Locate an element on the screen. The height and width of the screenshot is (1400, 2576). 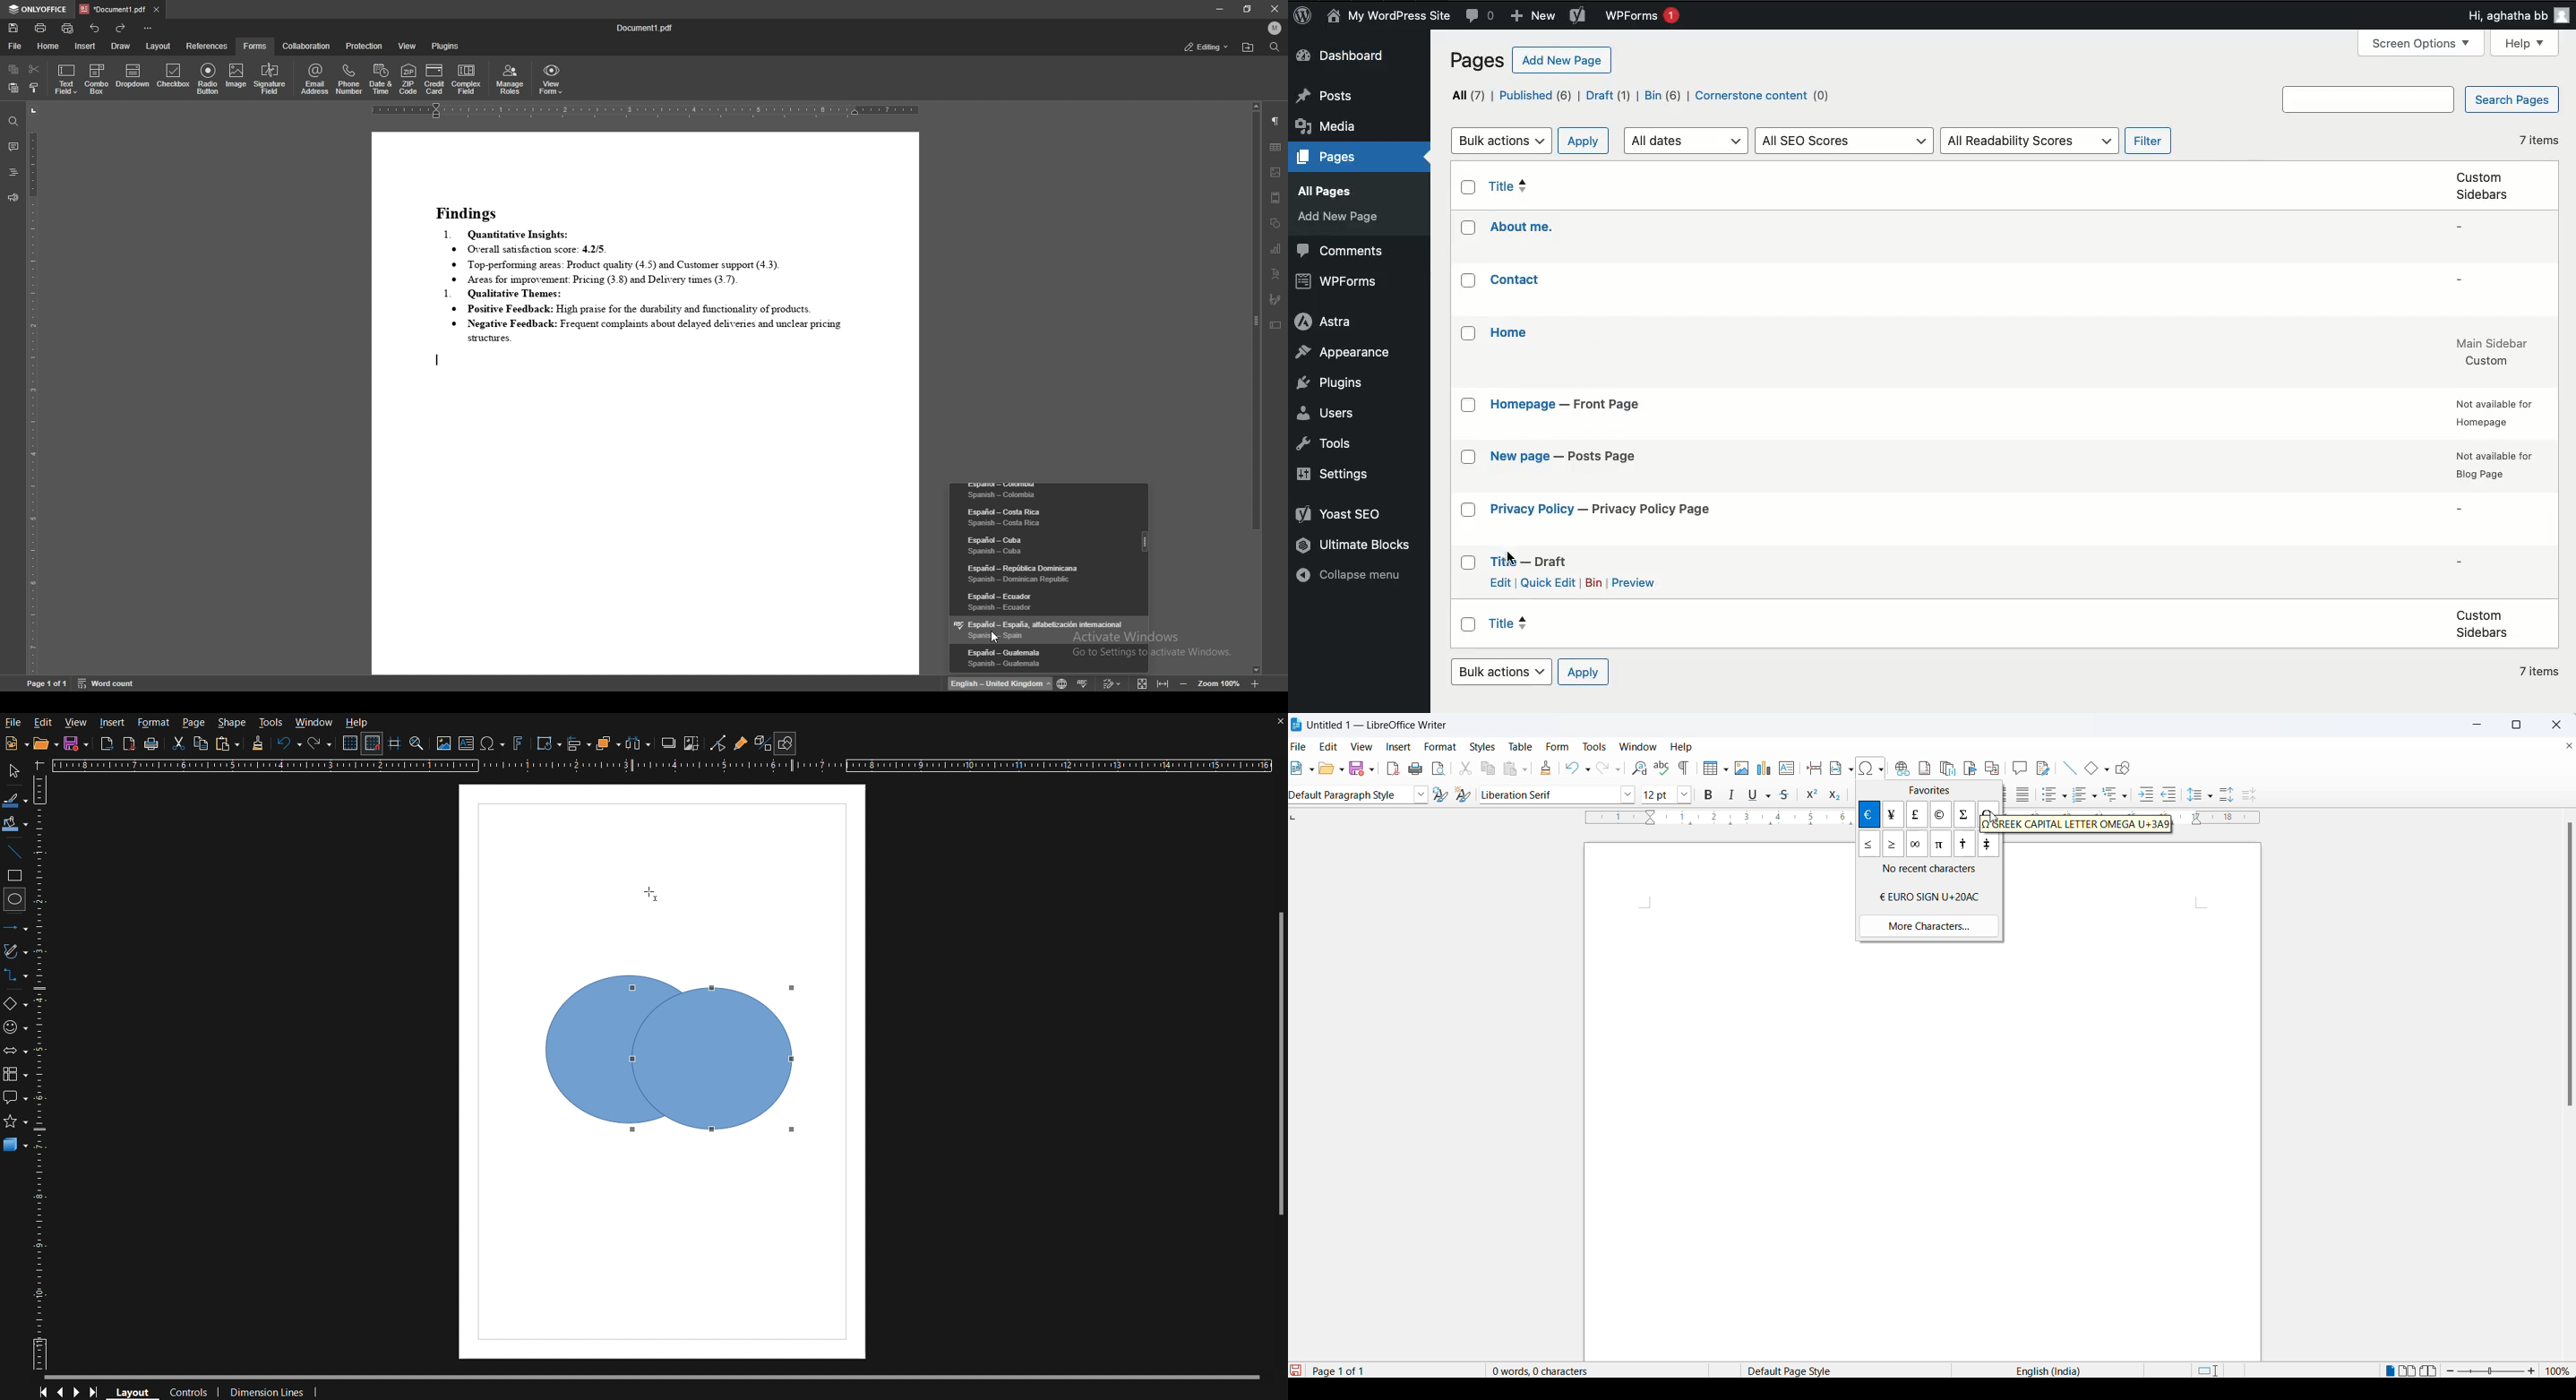
Comments is located at coordinates (1344, 251).